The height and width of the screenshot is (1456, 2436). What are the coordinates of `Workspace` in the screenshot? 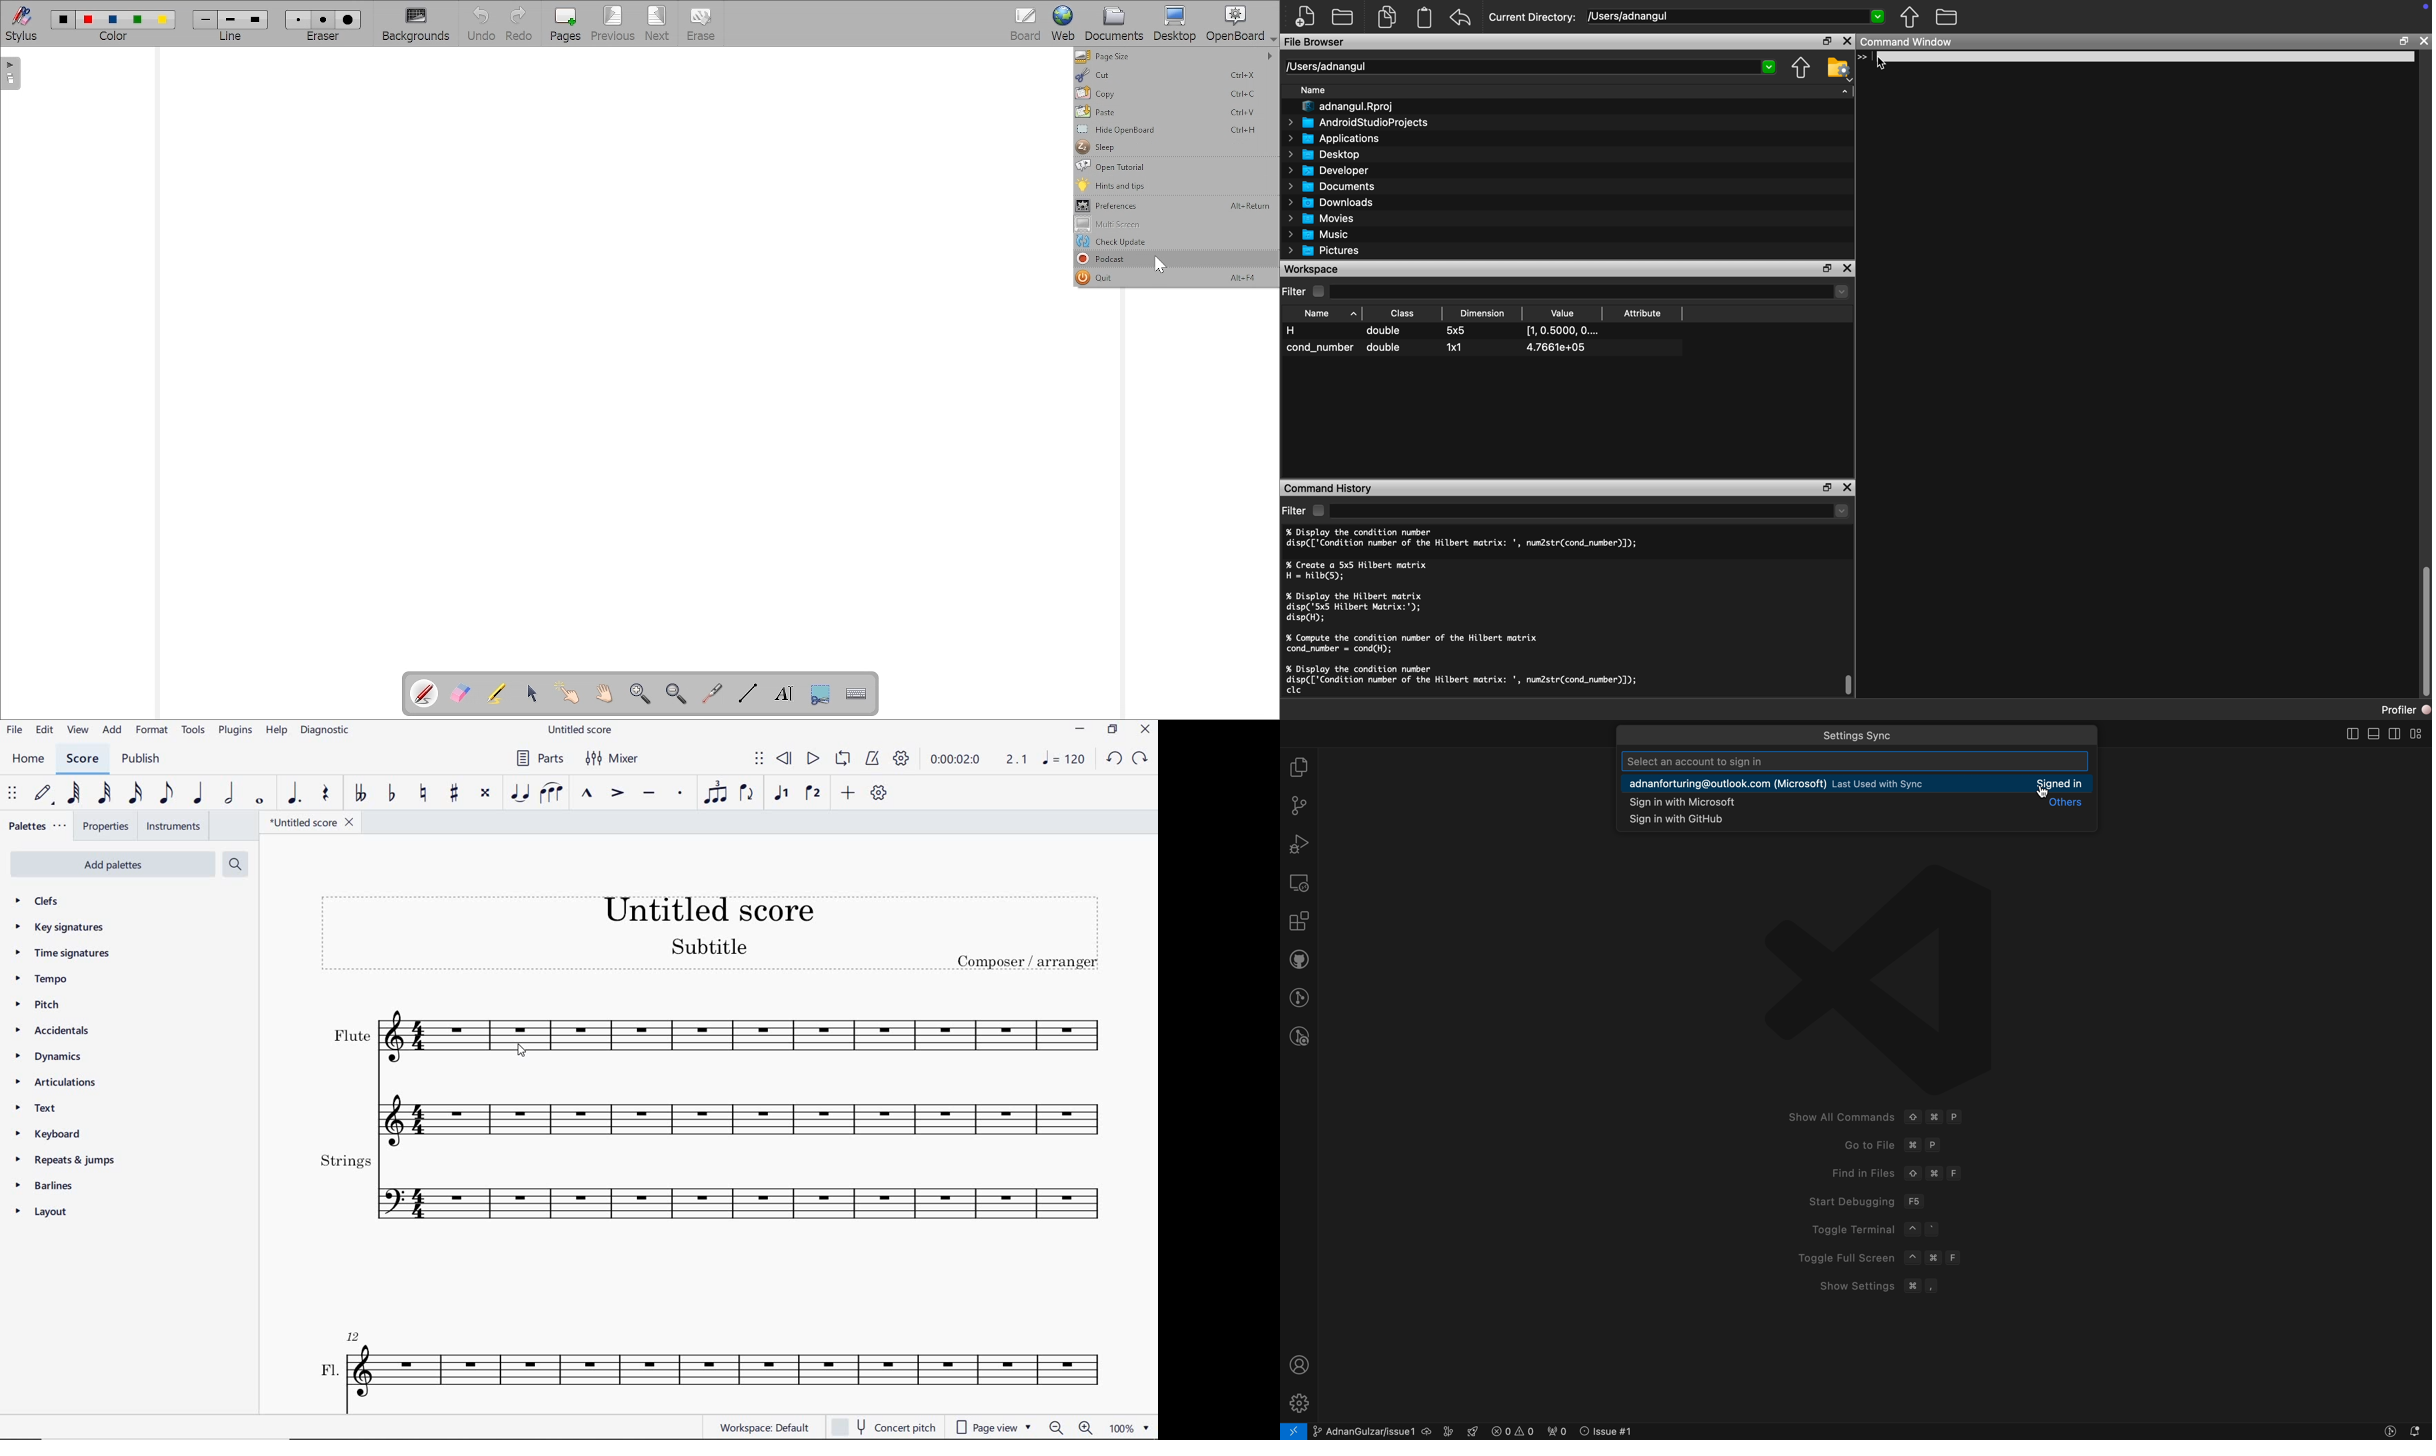 It's located at (1314, 268).